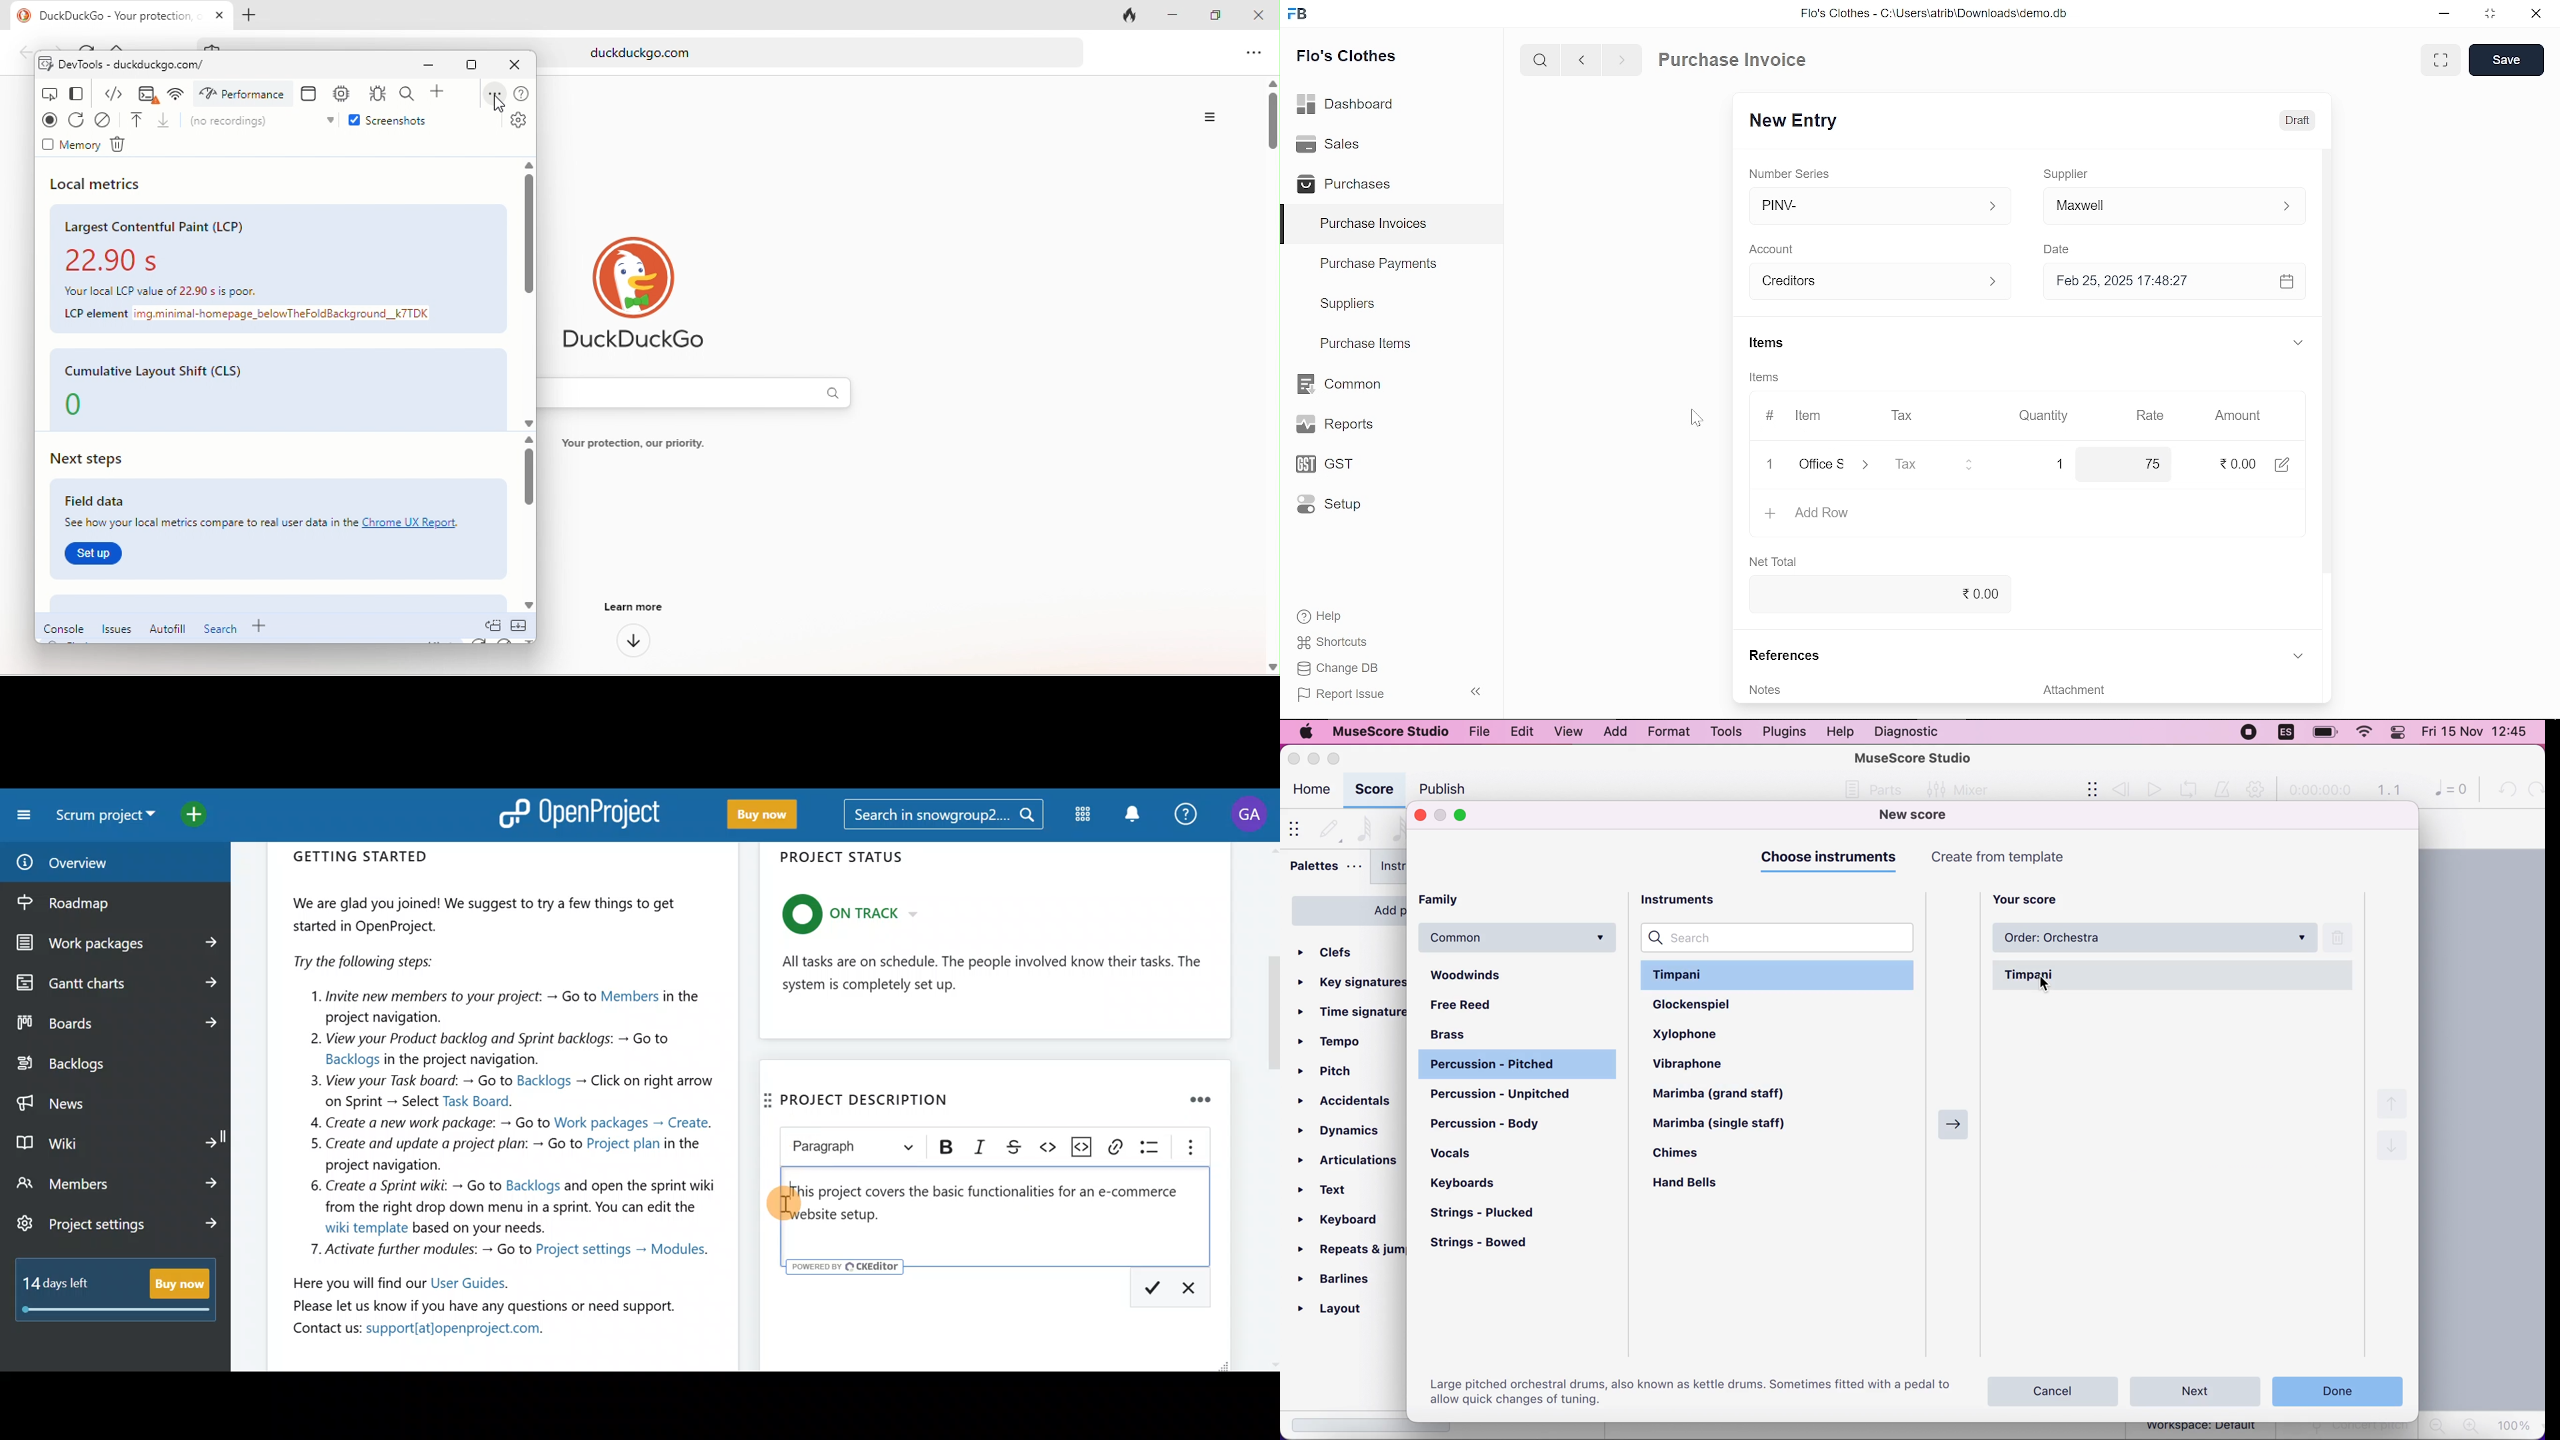 Image resolution: width=2576 pixels, height=1456 pixels. Describe the element at coordinates (2442, 60) in the screenshot. I see `full view` at that location.